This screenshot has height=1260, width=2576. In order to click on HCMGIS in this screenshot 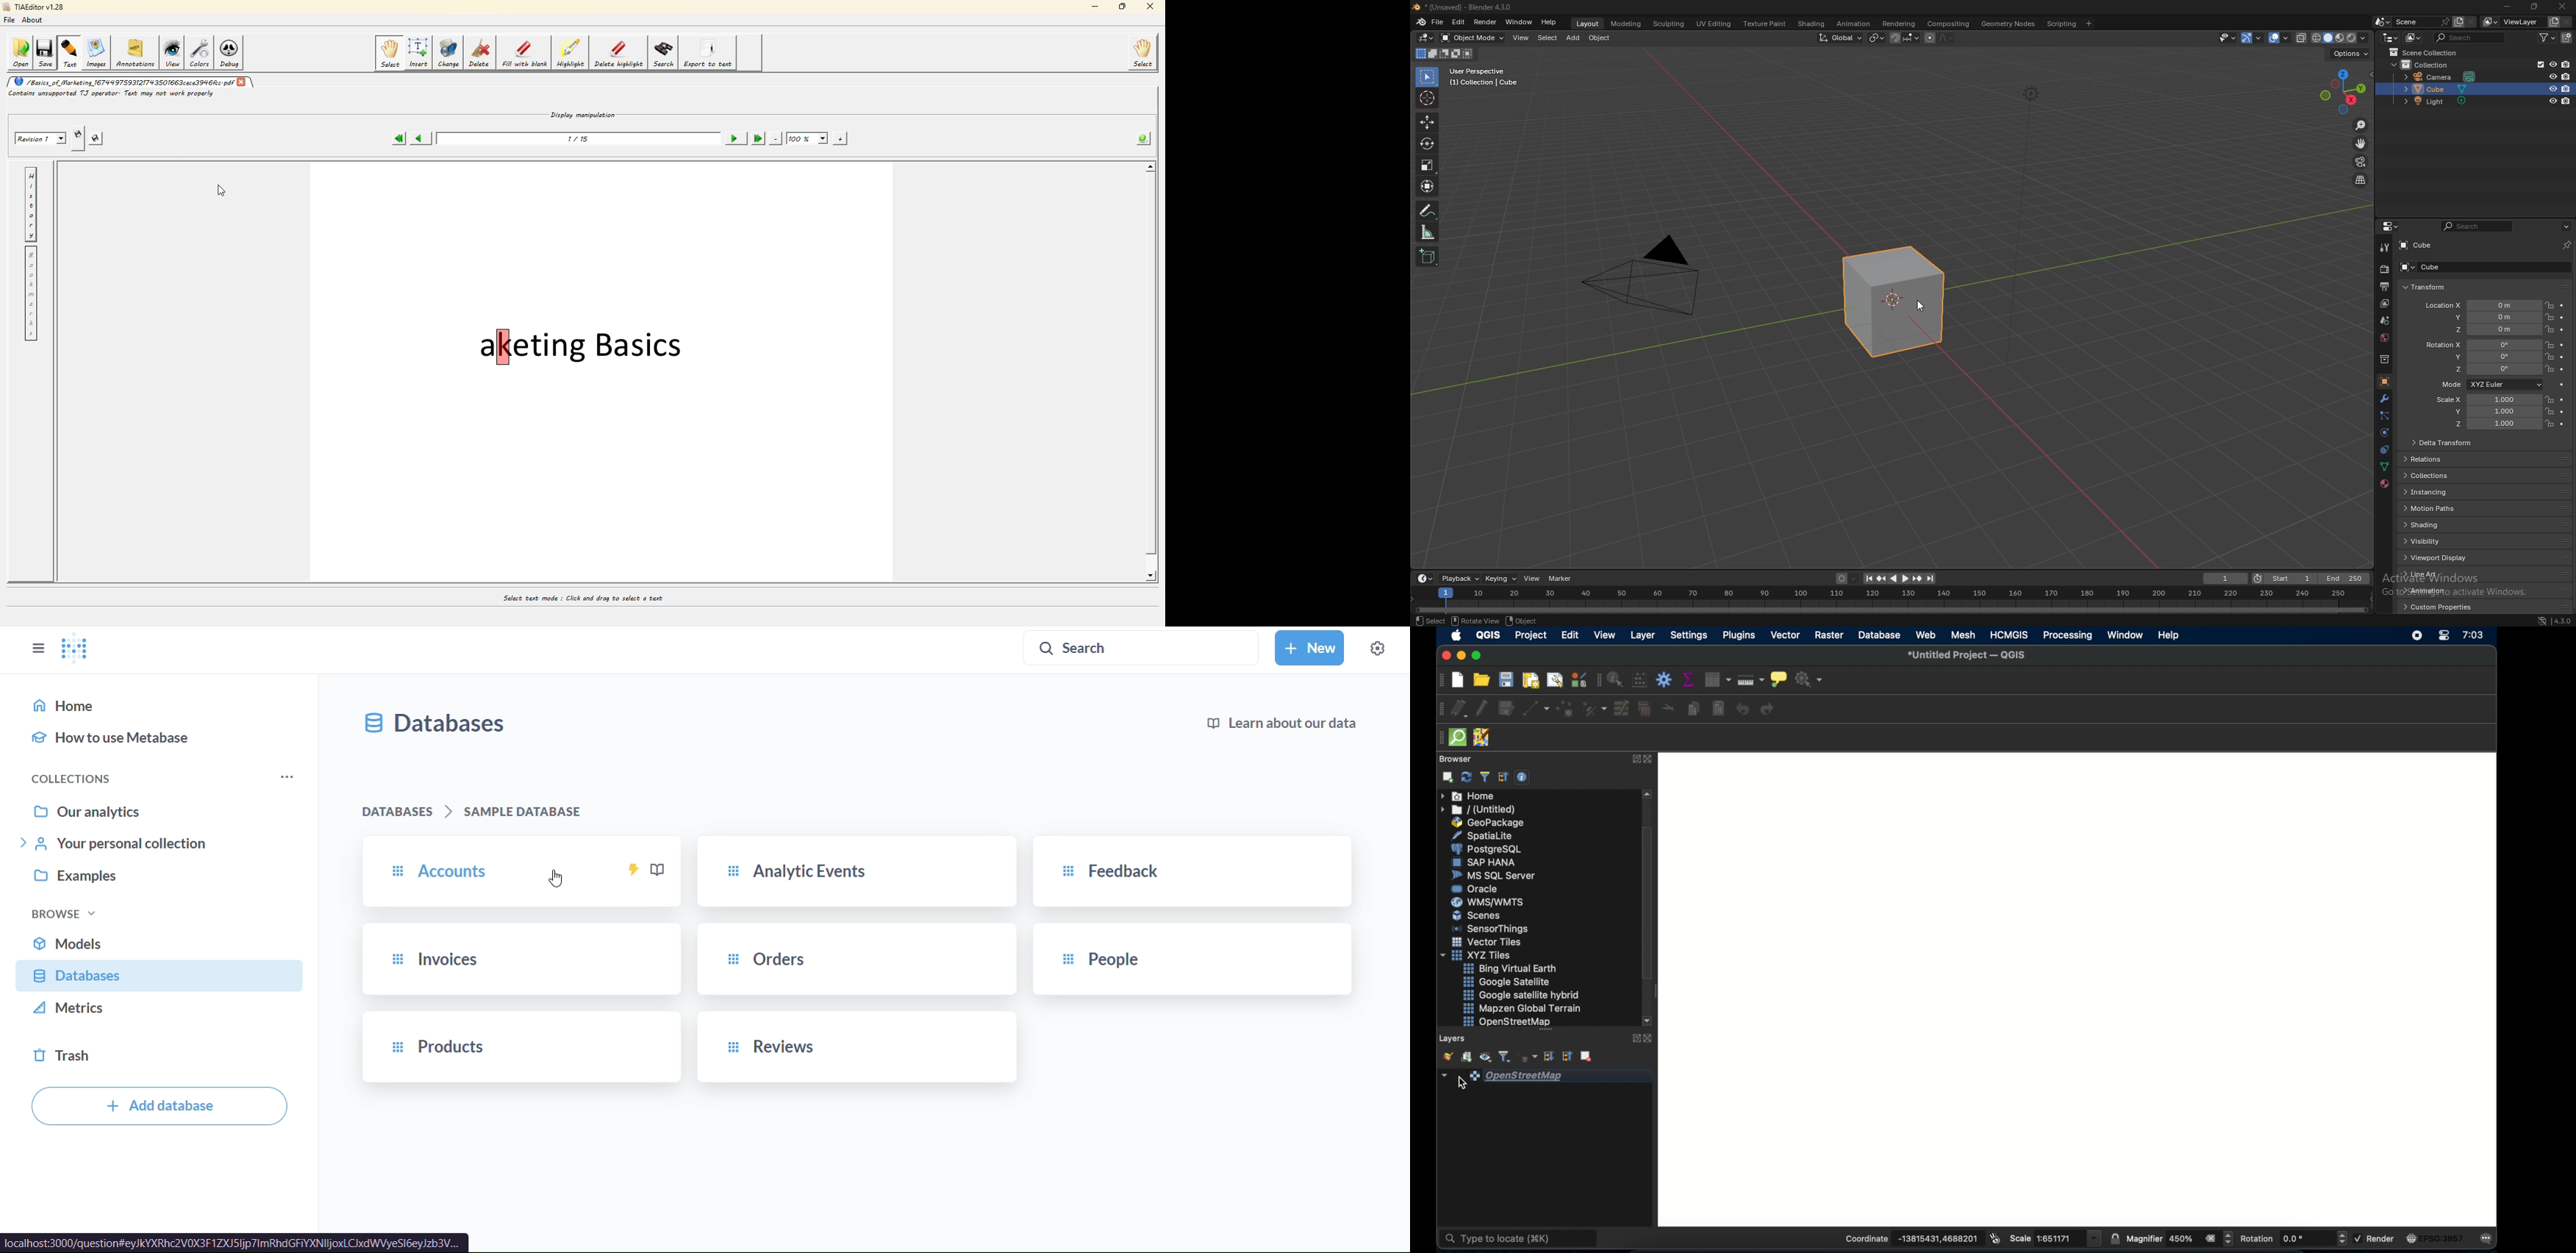, I will do `click(2009, 635)`.